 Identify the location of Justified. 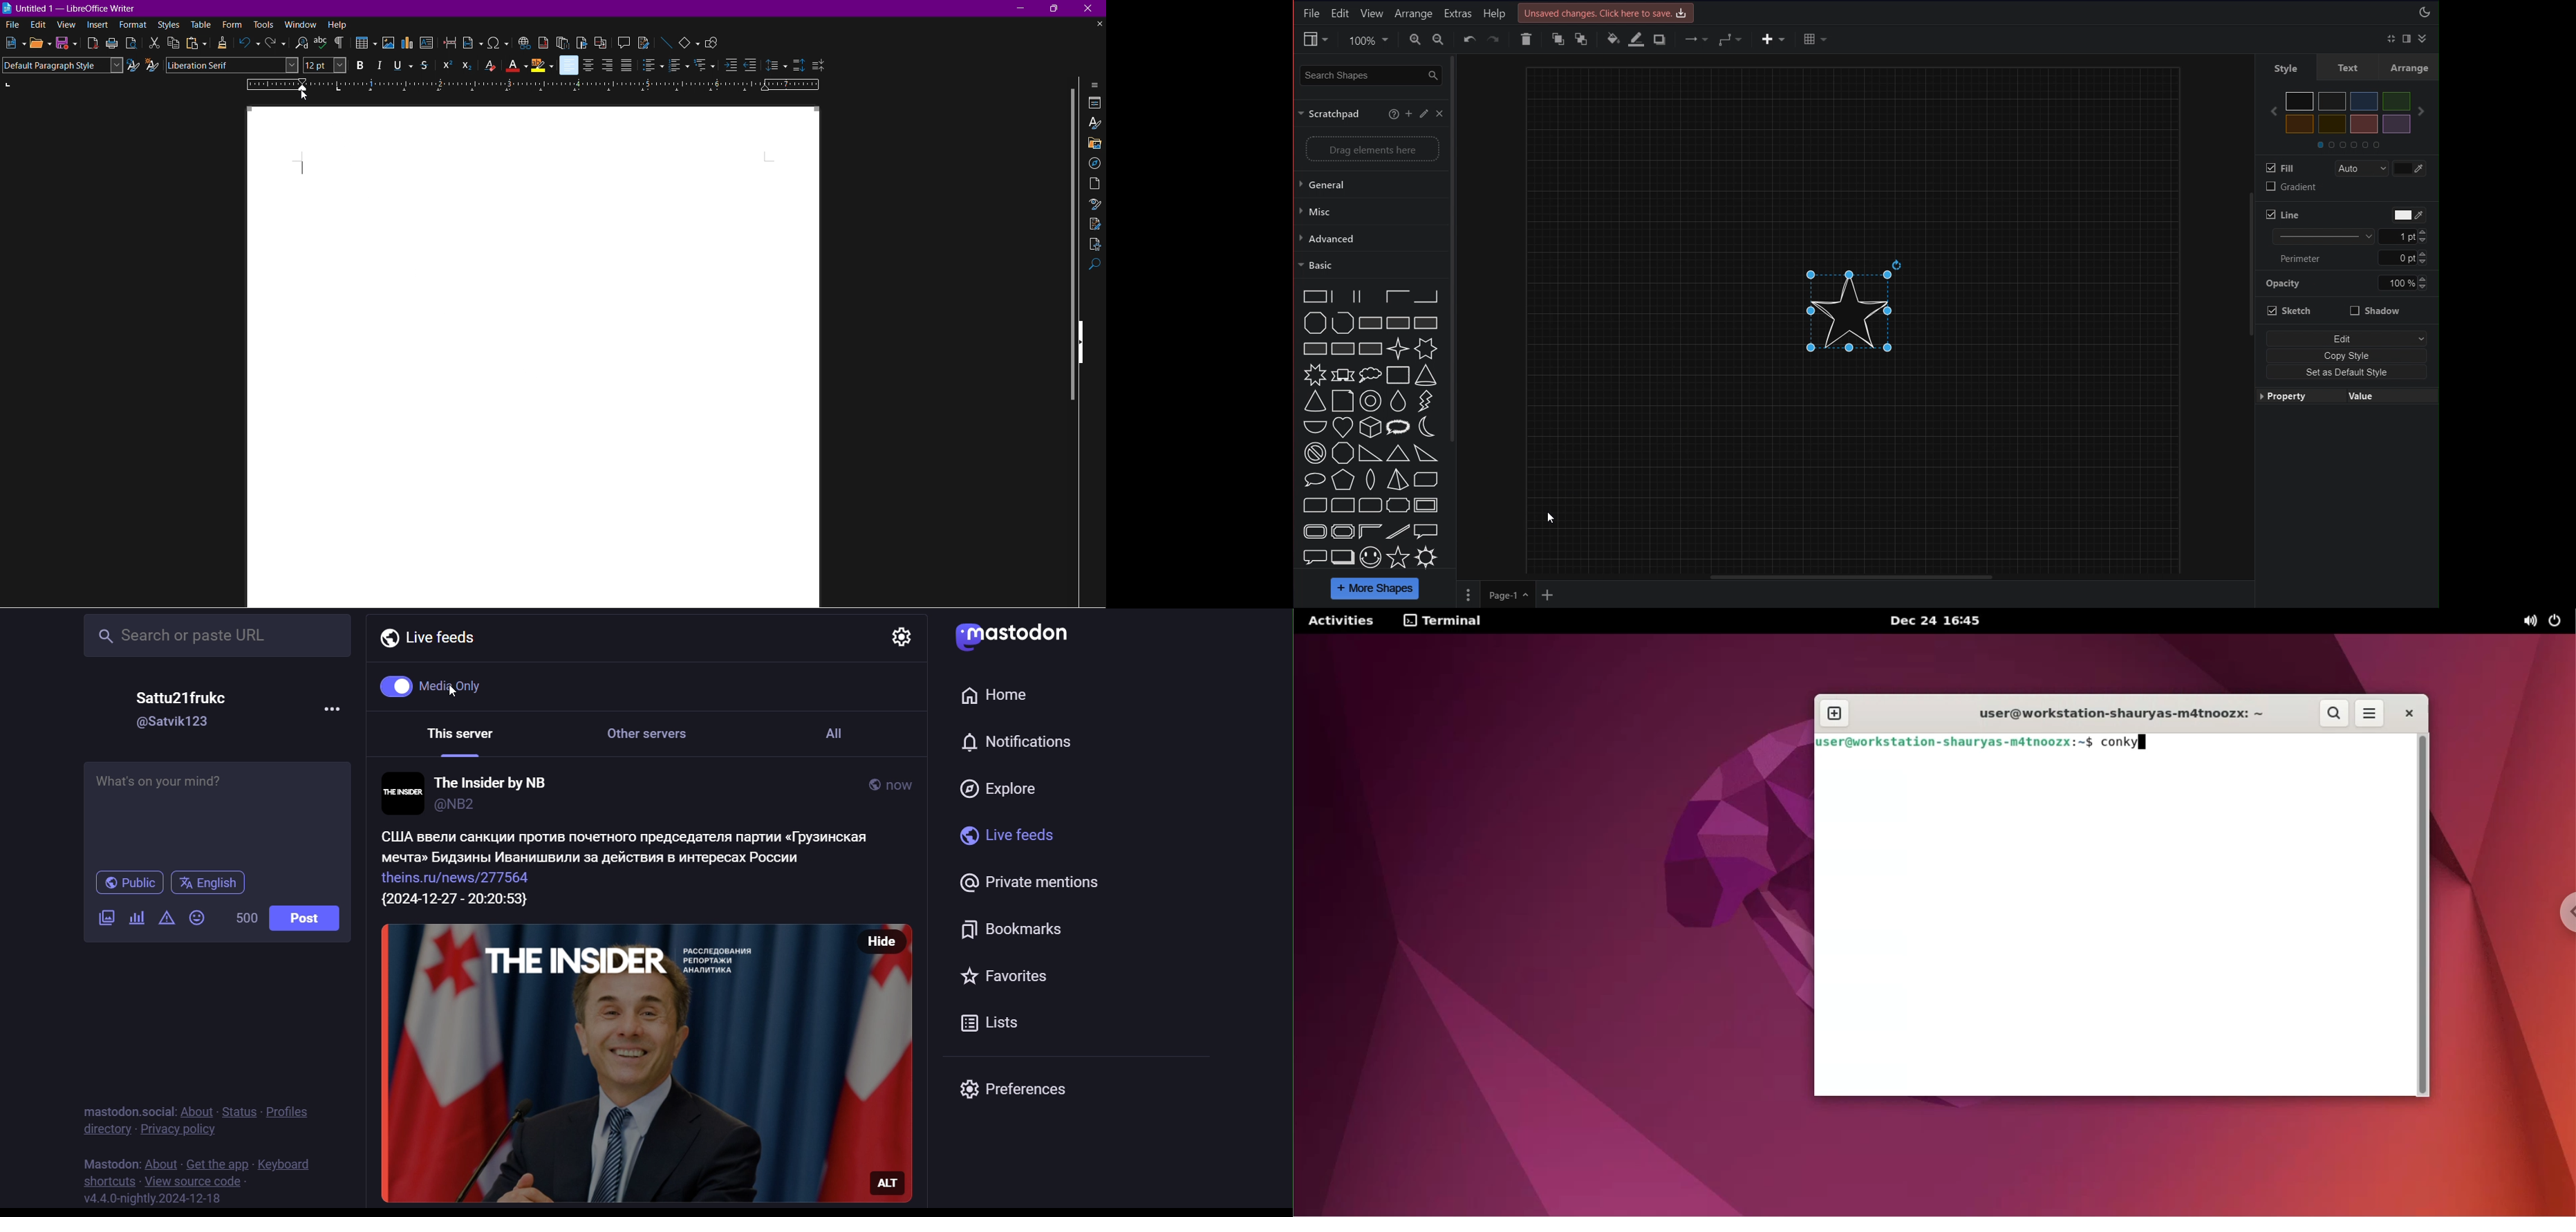
(626, 65).